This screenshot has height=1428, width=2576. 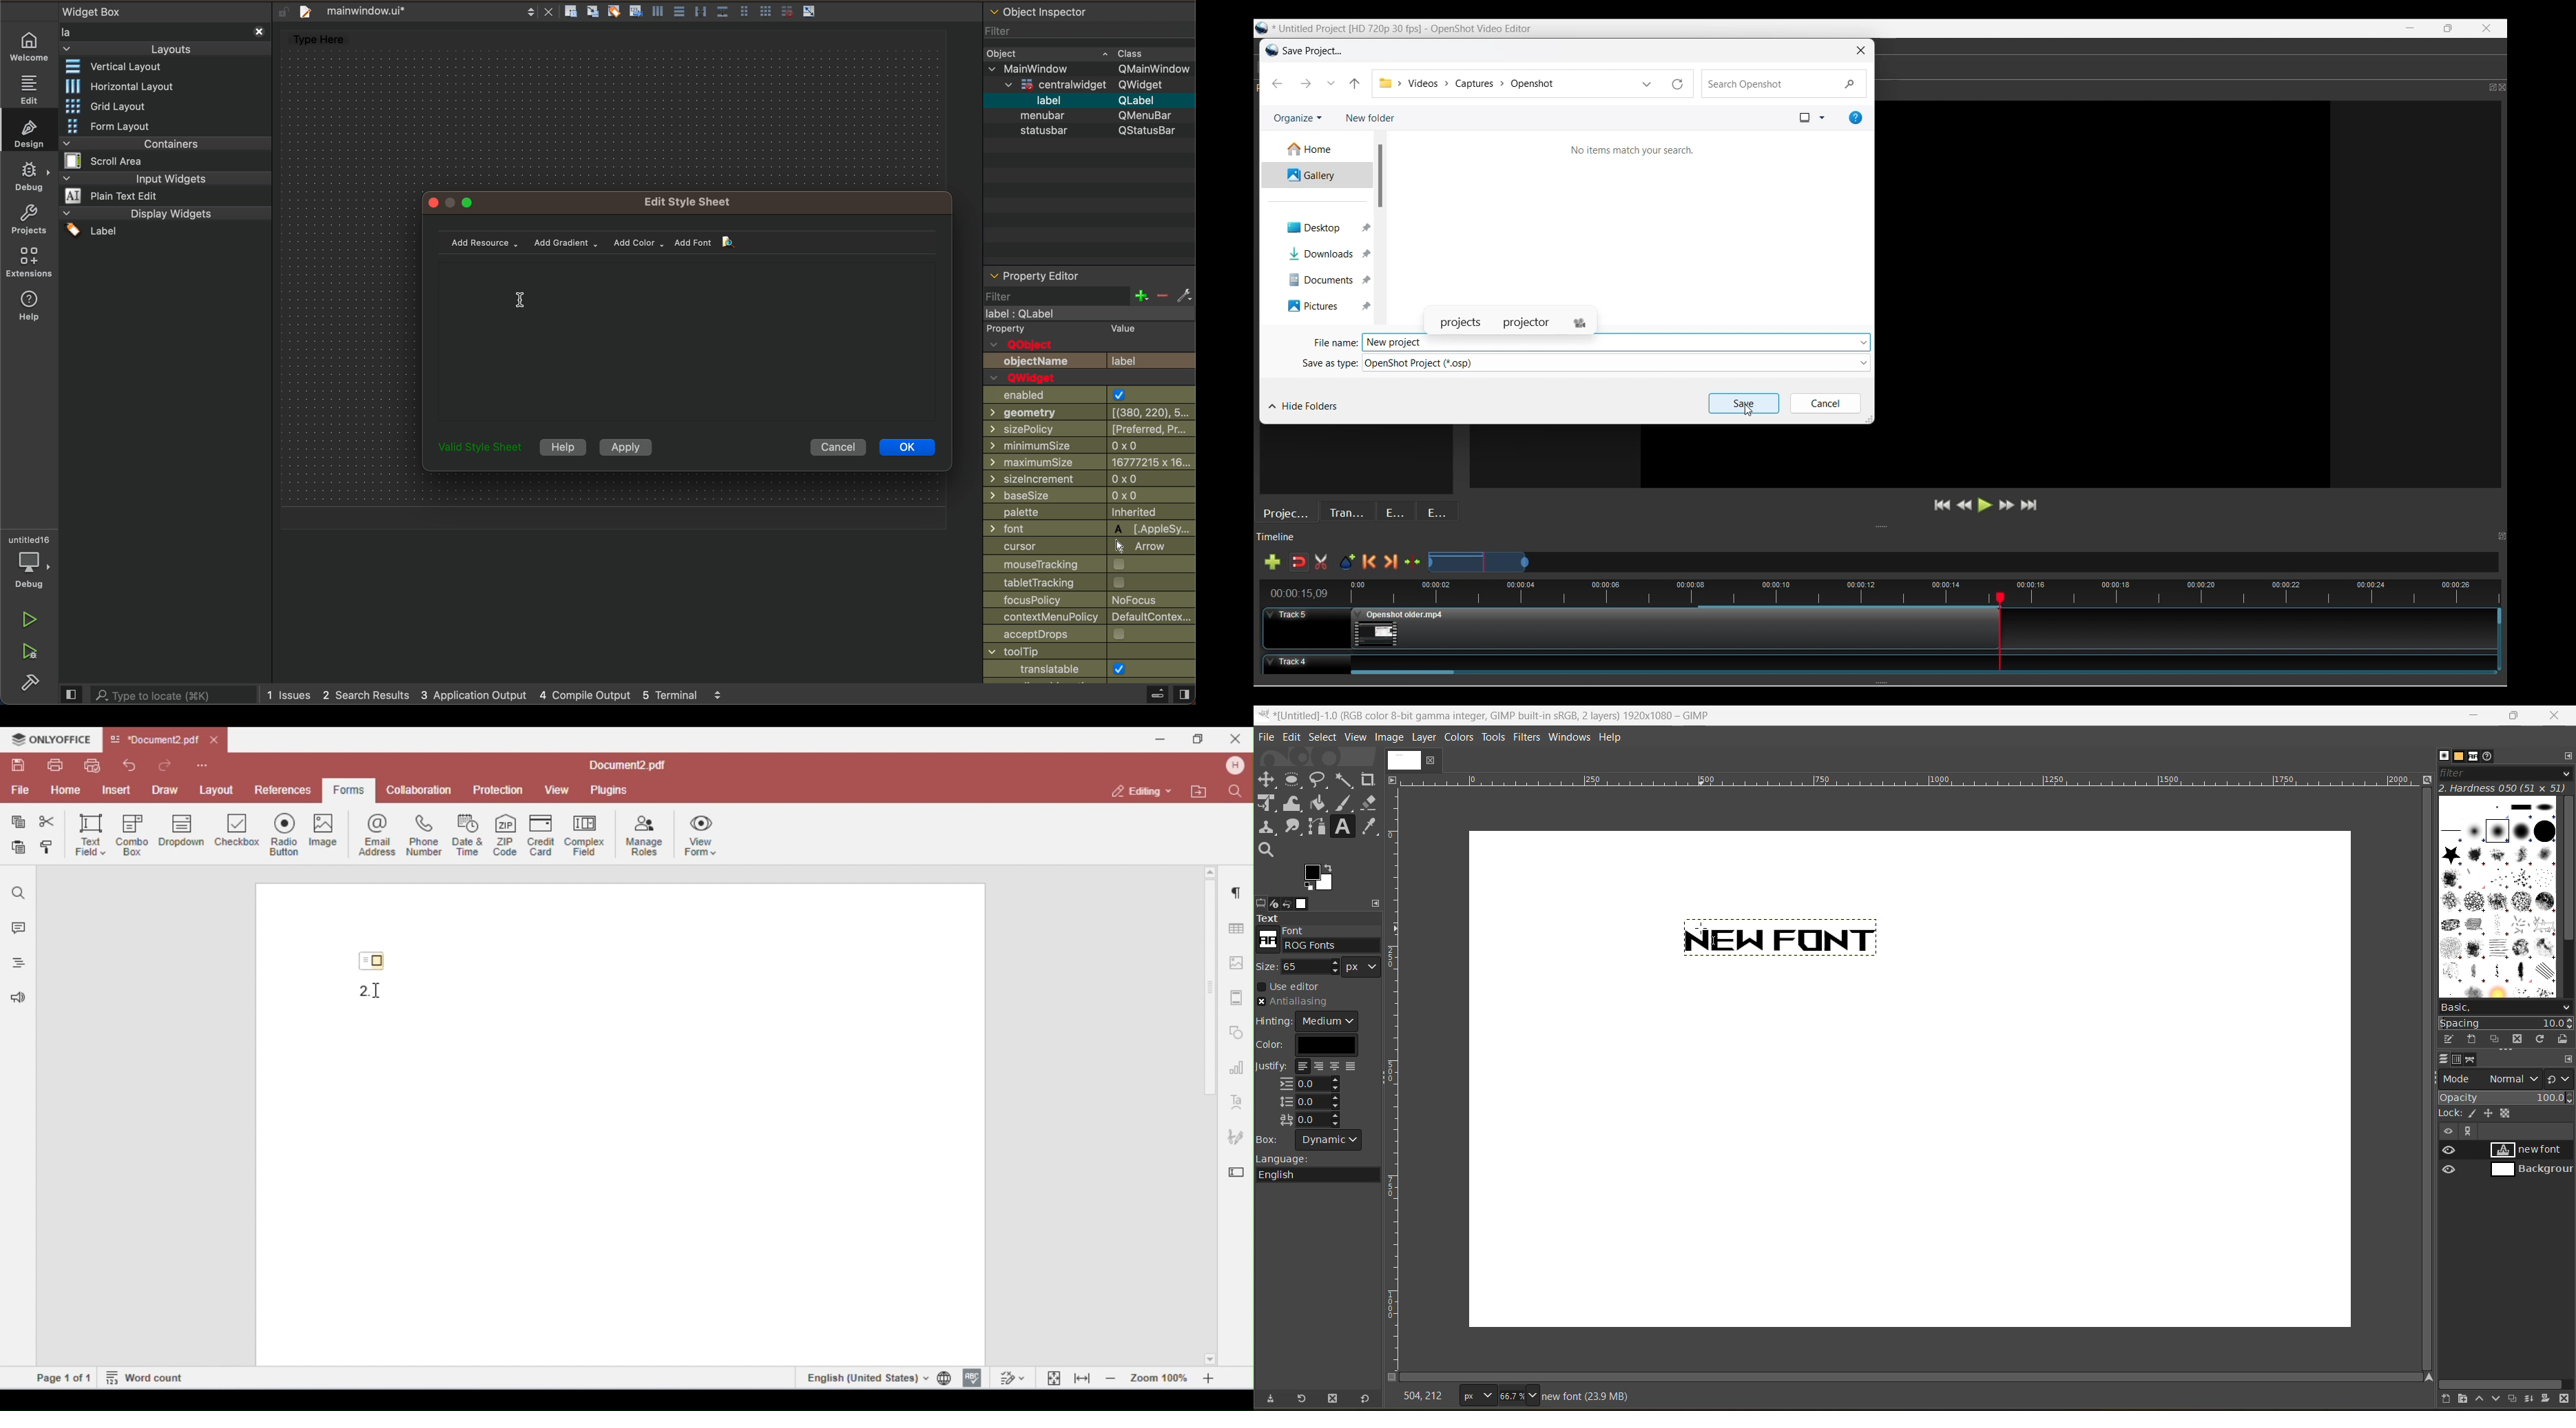 What do you see at coordinates (1269, 51) in the screenshot?
I see `Software logo` at bounding box center [1269, 51].